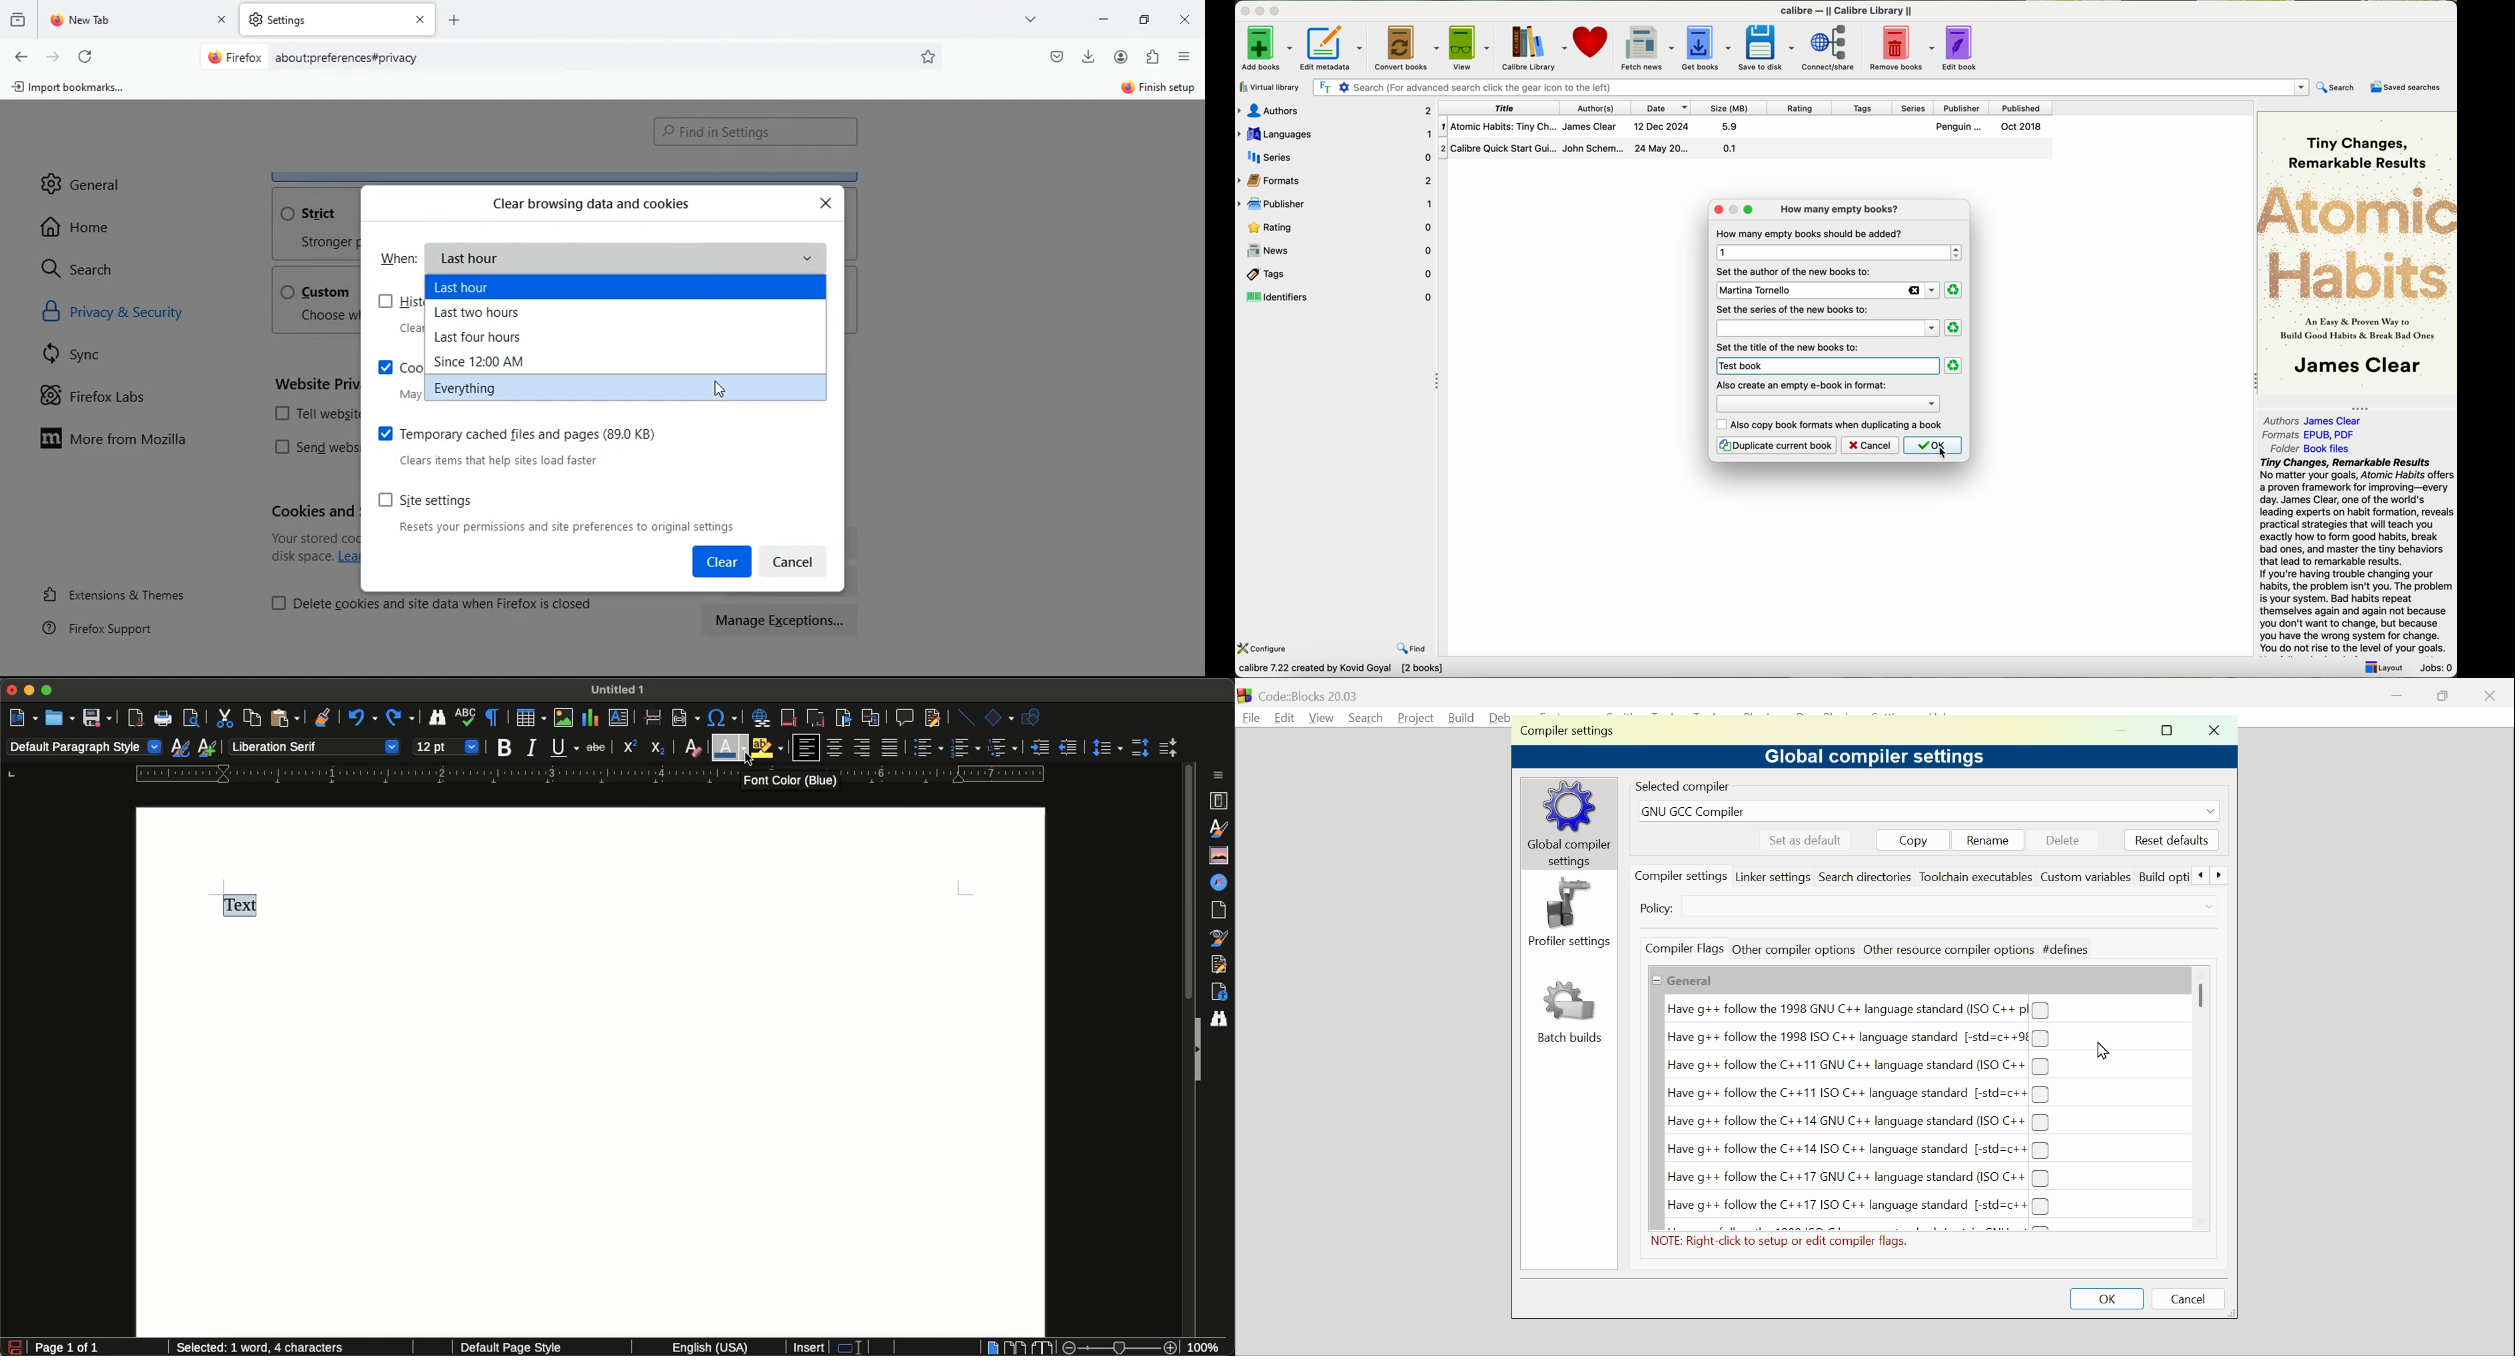  What do you see at coordinates (2104, 1050) in the screenshot?
I see `Cursor` at bounding box center [2104, 1050].